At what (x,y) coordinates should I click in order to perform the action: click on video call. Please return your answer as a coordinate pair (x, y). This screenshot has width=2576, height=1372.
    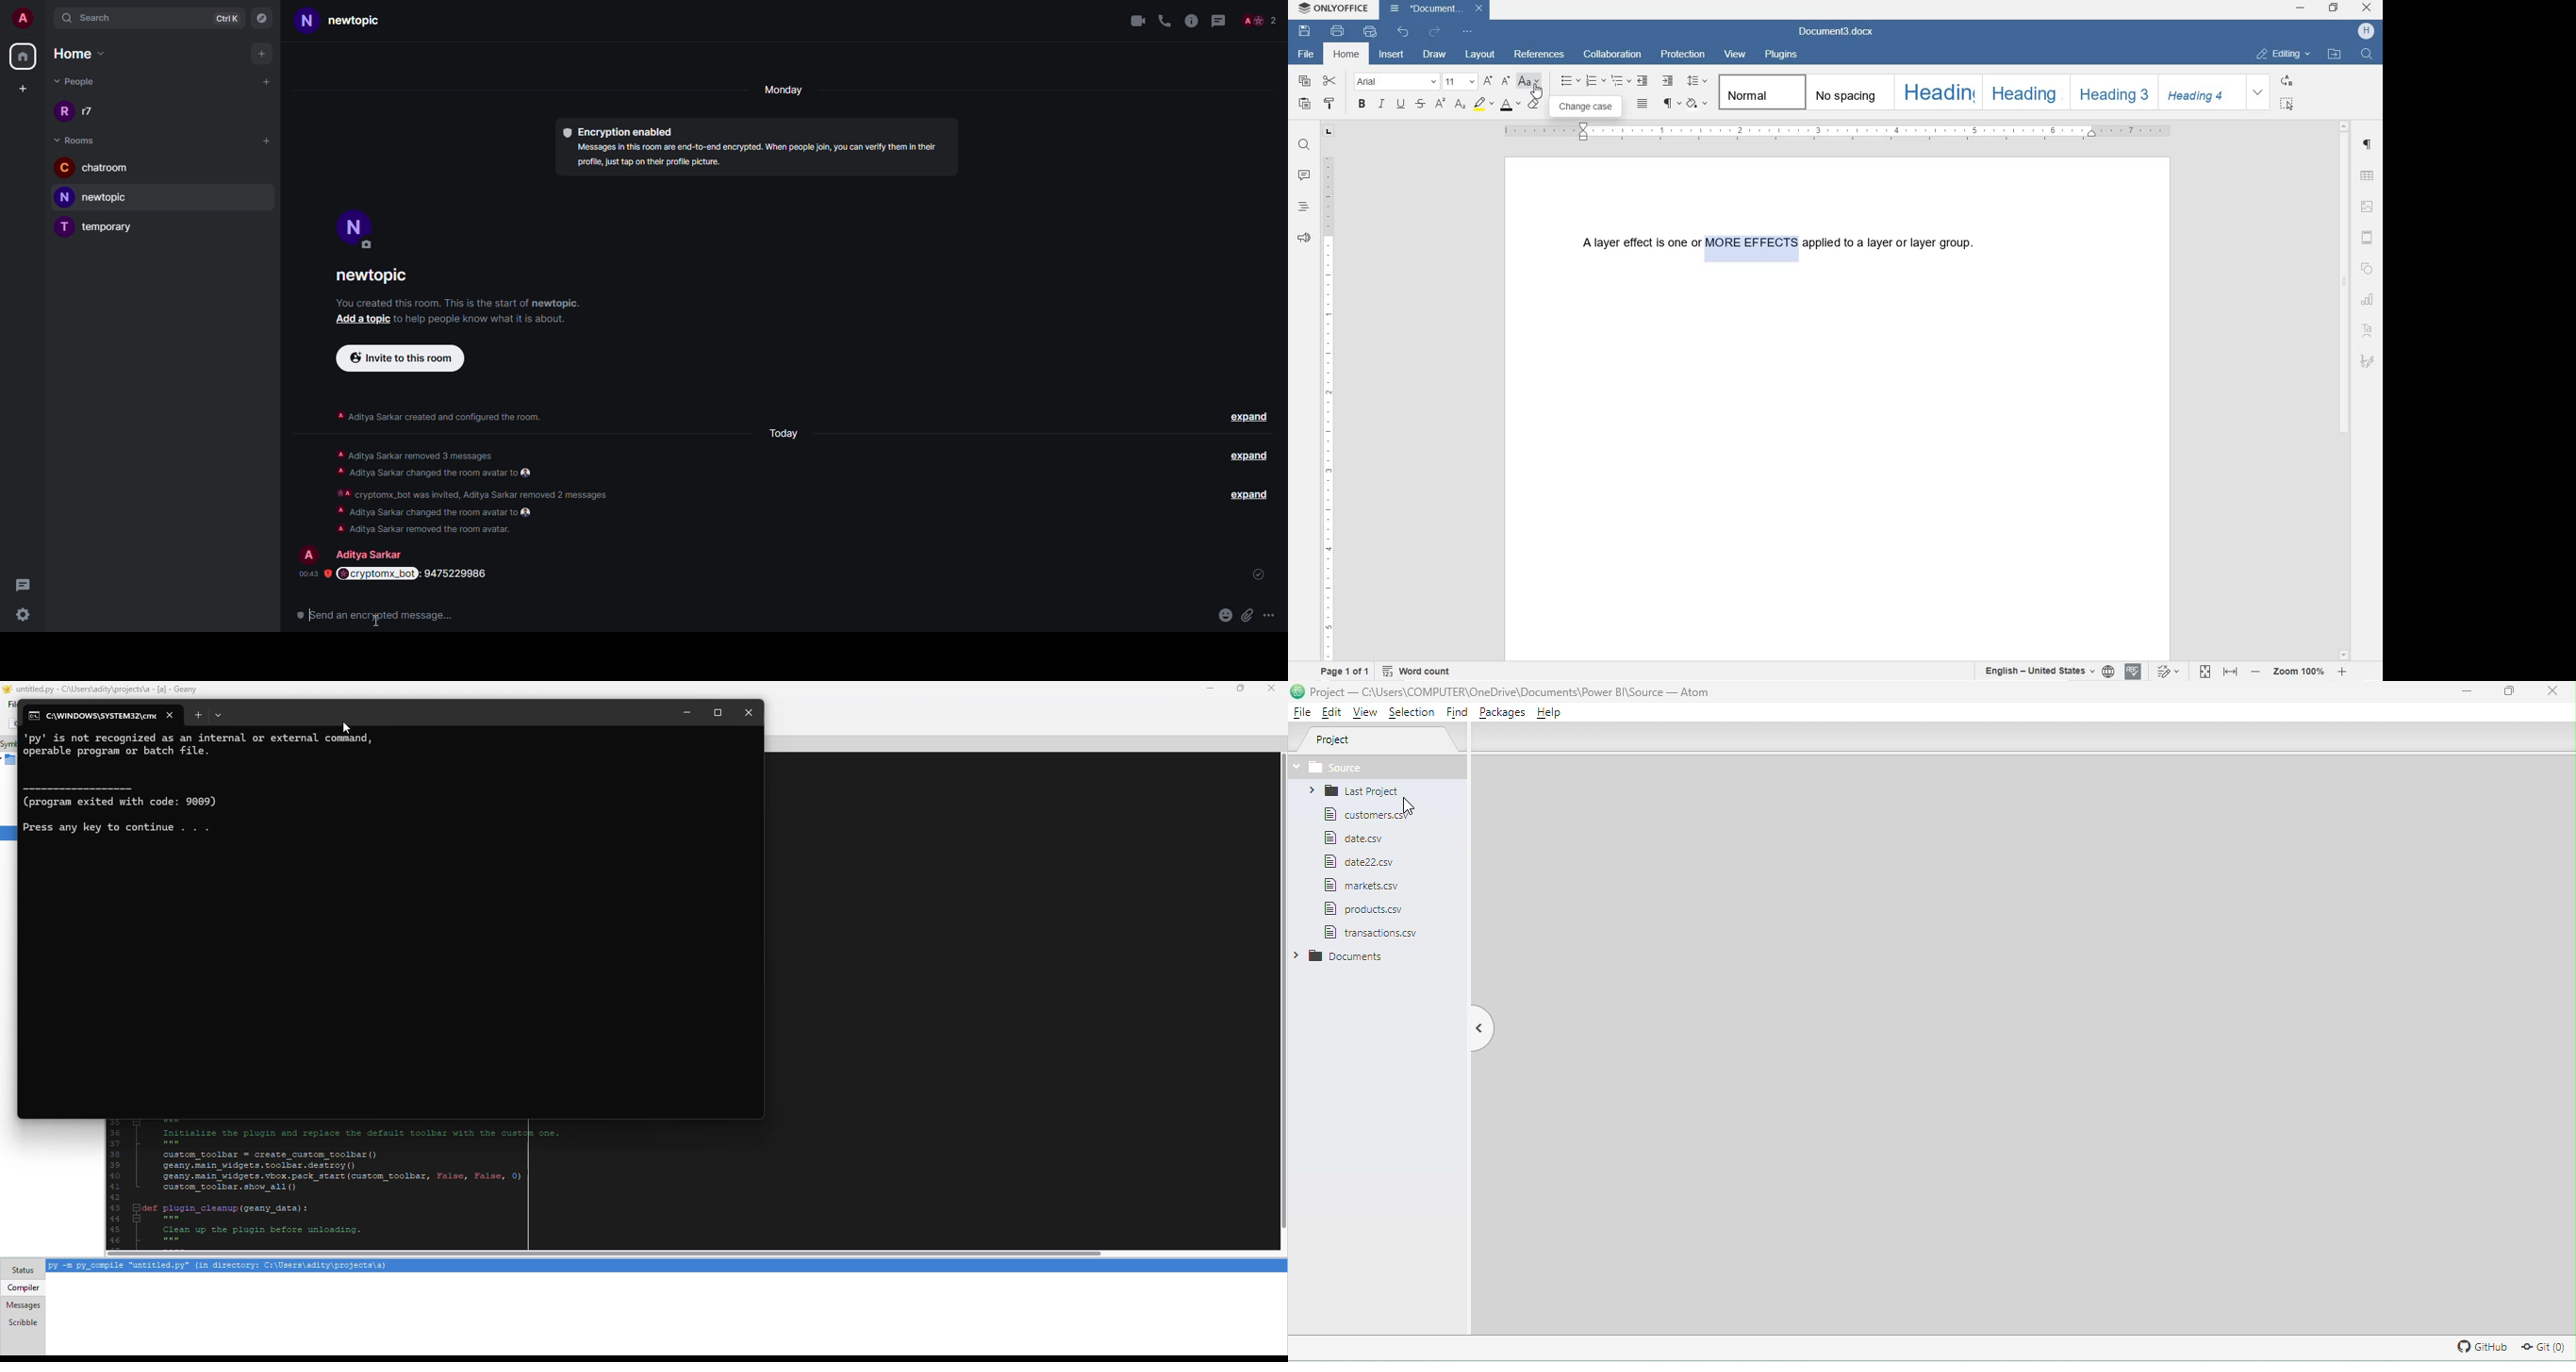
    Looking at the image, I should click on (1136, 20).